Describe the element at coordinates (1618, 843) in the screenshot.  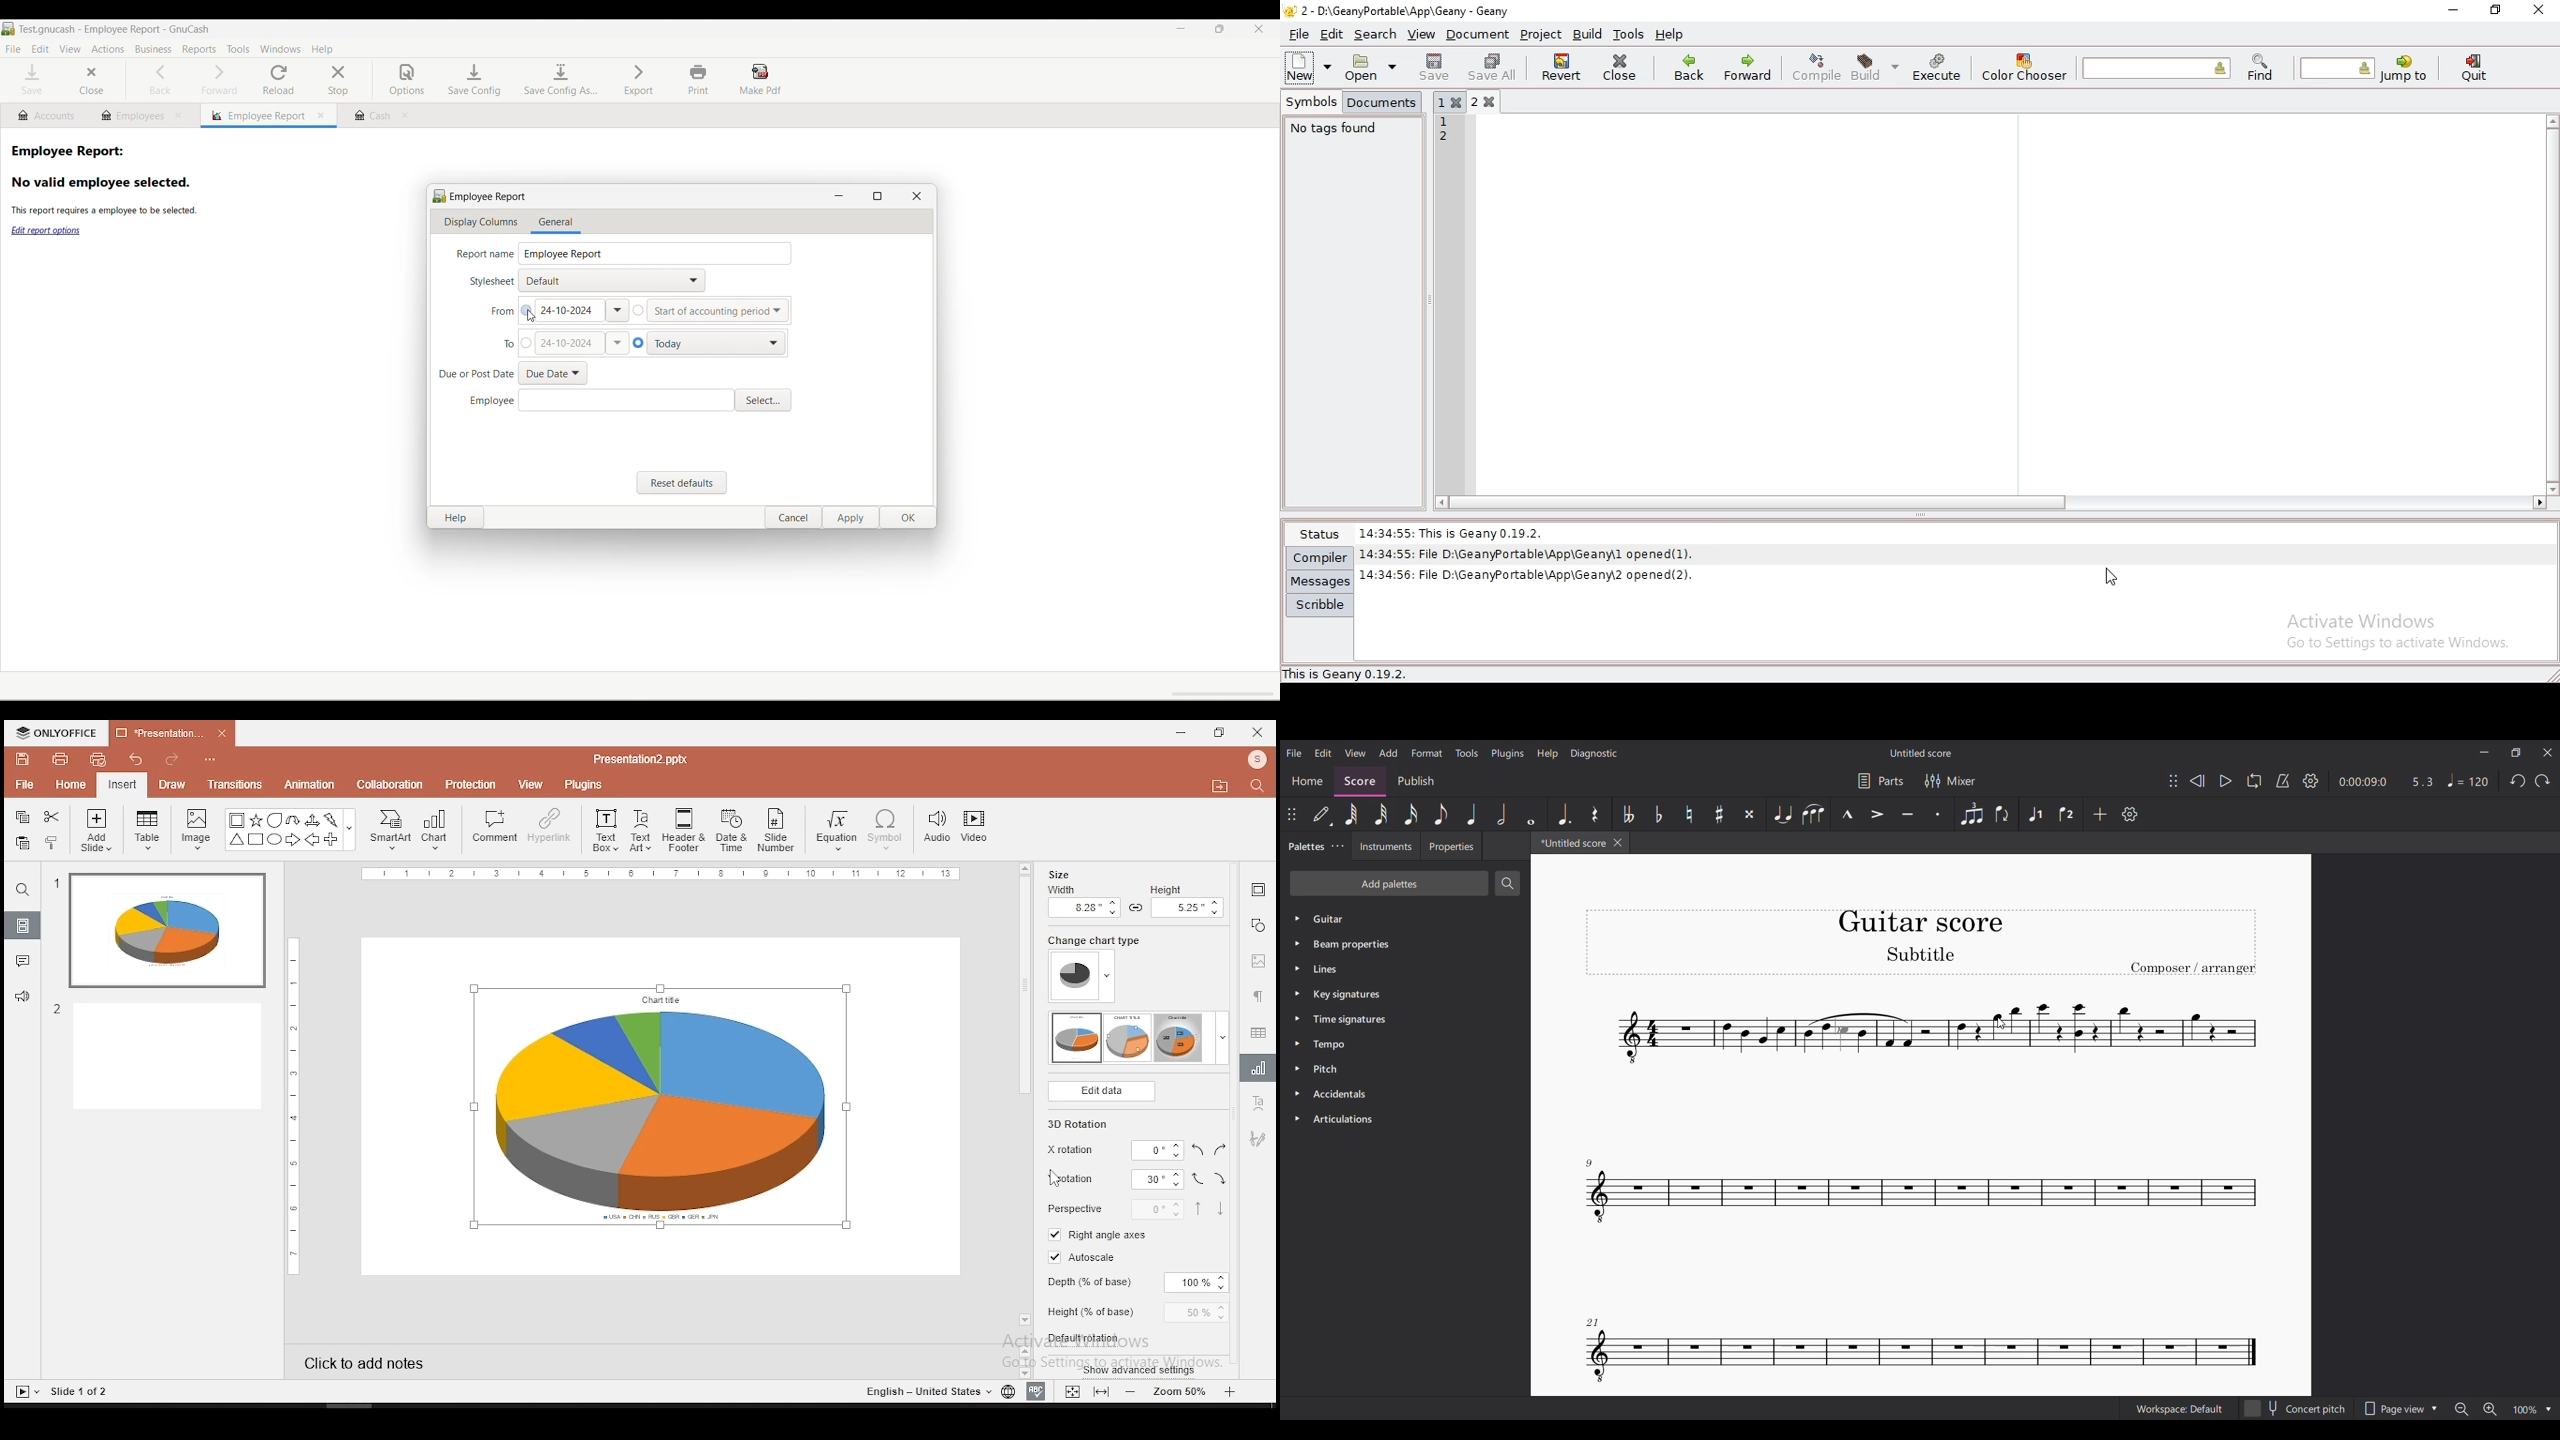
I see `Close tab` at that location.